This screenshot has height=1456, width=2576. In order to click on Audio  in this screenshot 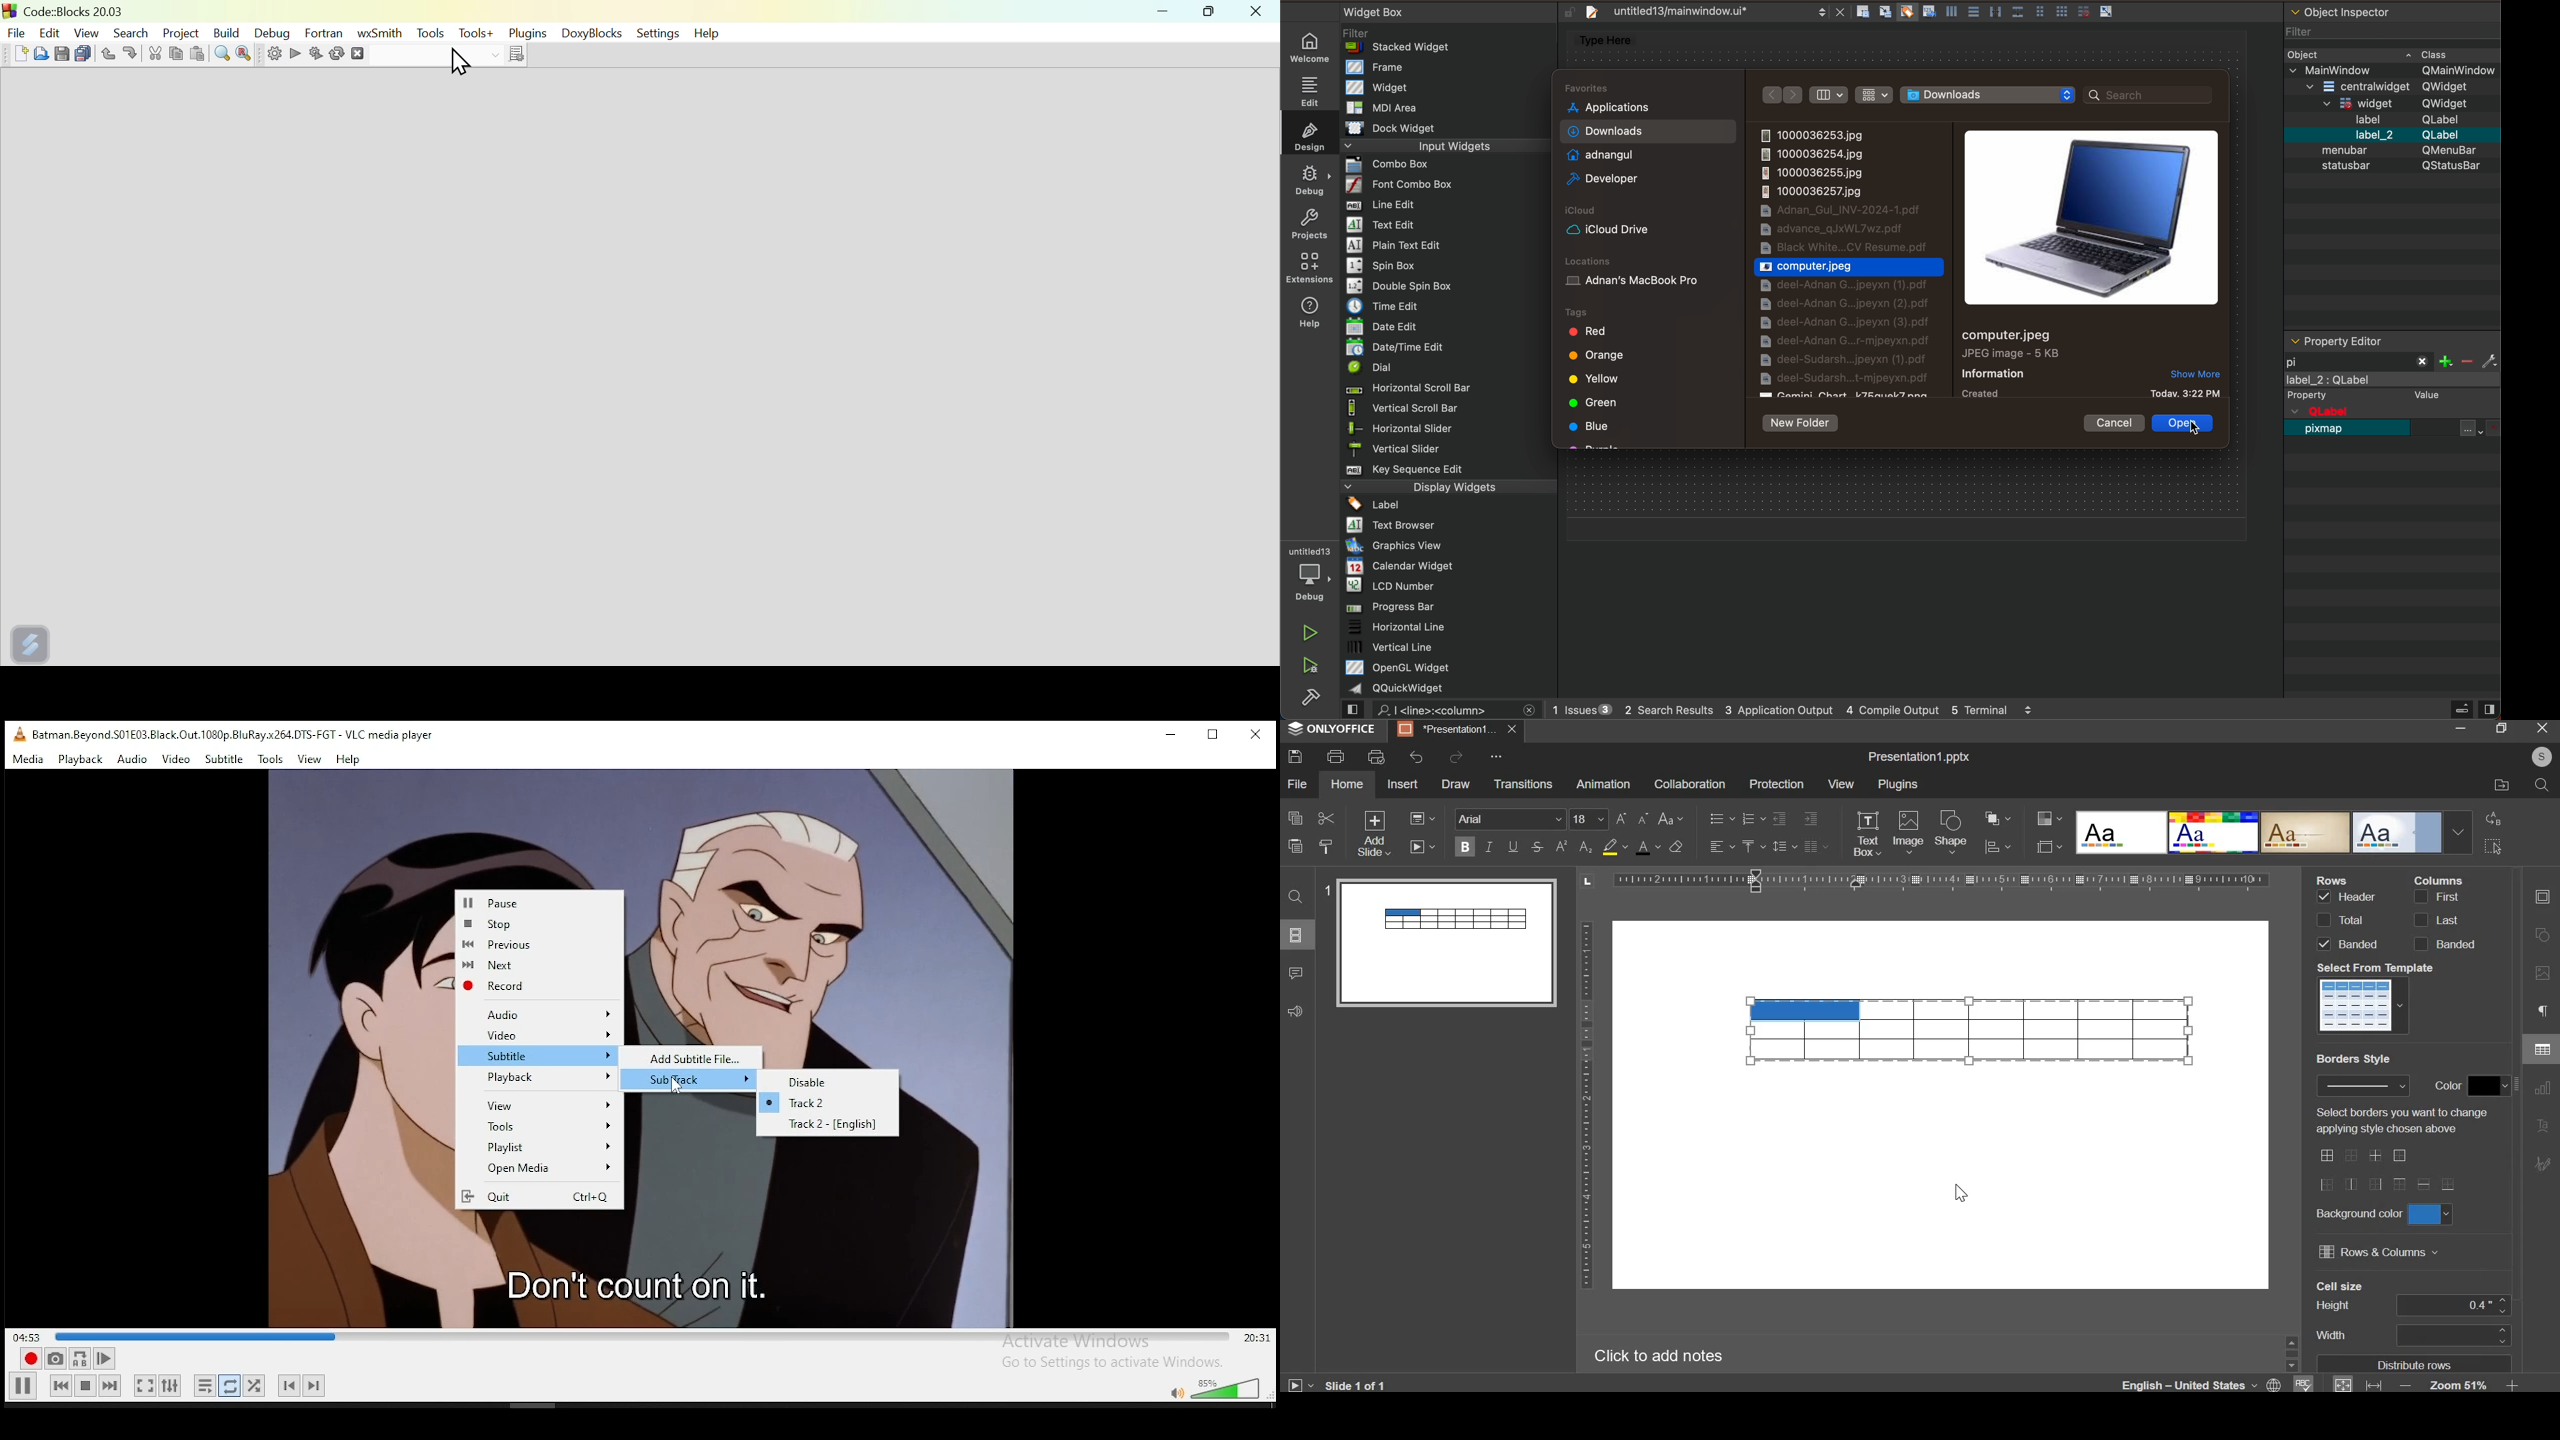, I will do `click(549, 1016)`.